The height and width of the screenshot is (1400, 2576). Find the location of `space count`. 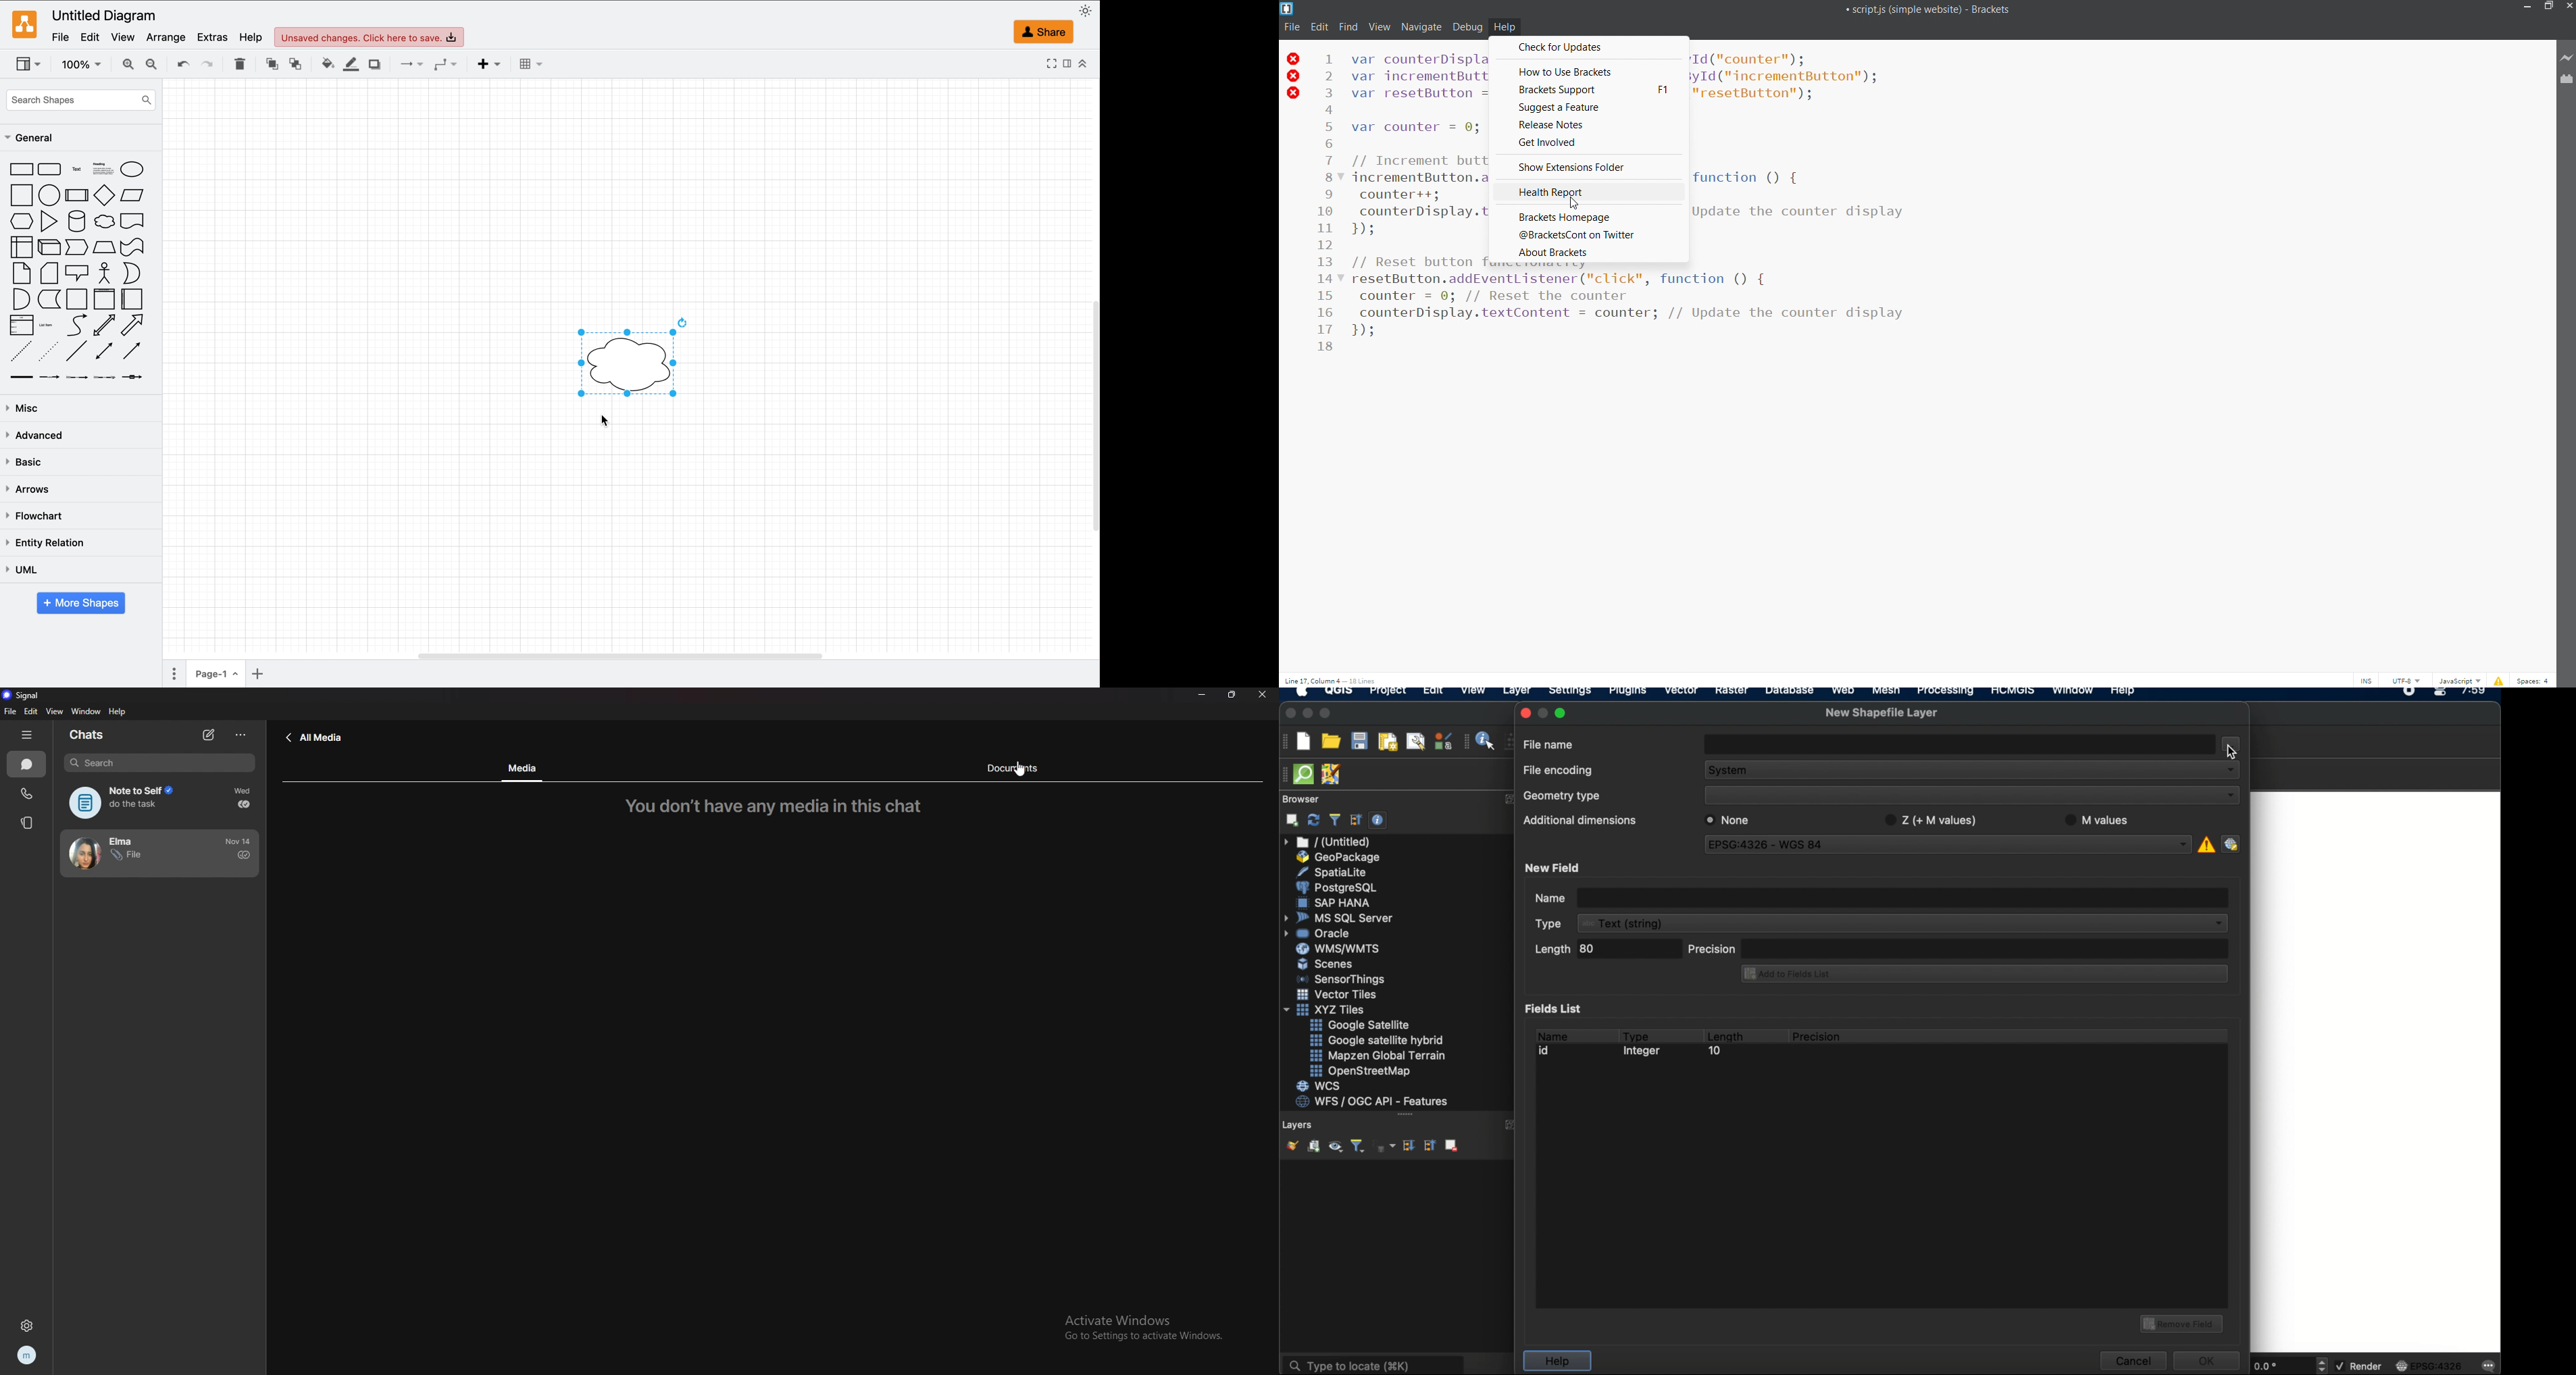

space count is located at coordinates (2533, 679).